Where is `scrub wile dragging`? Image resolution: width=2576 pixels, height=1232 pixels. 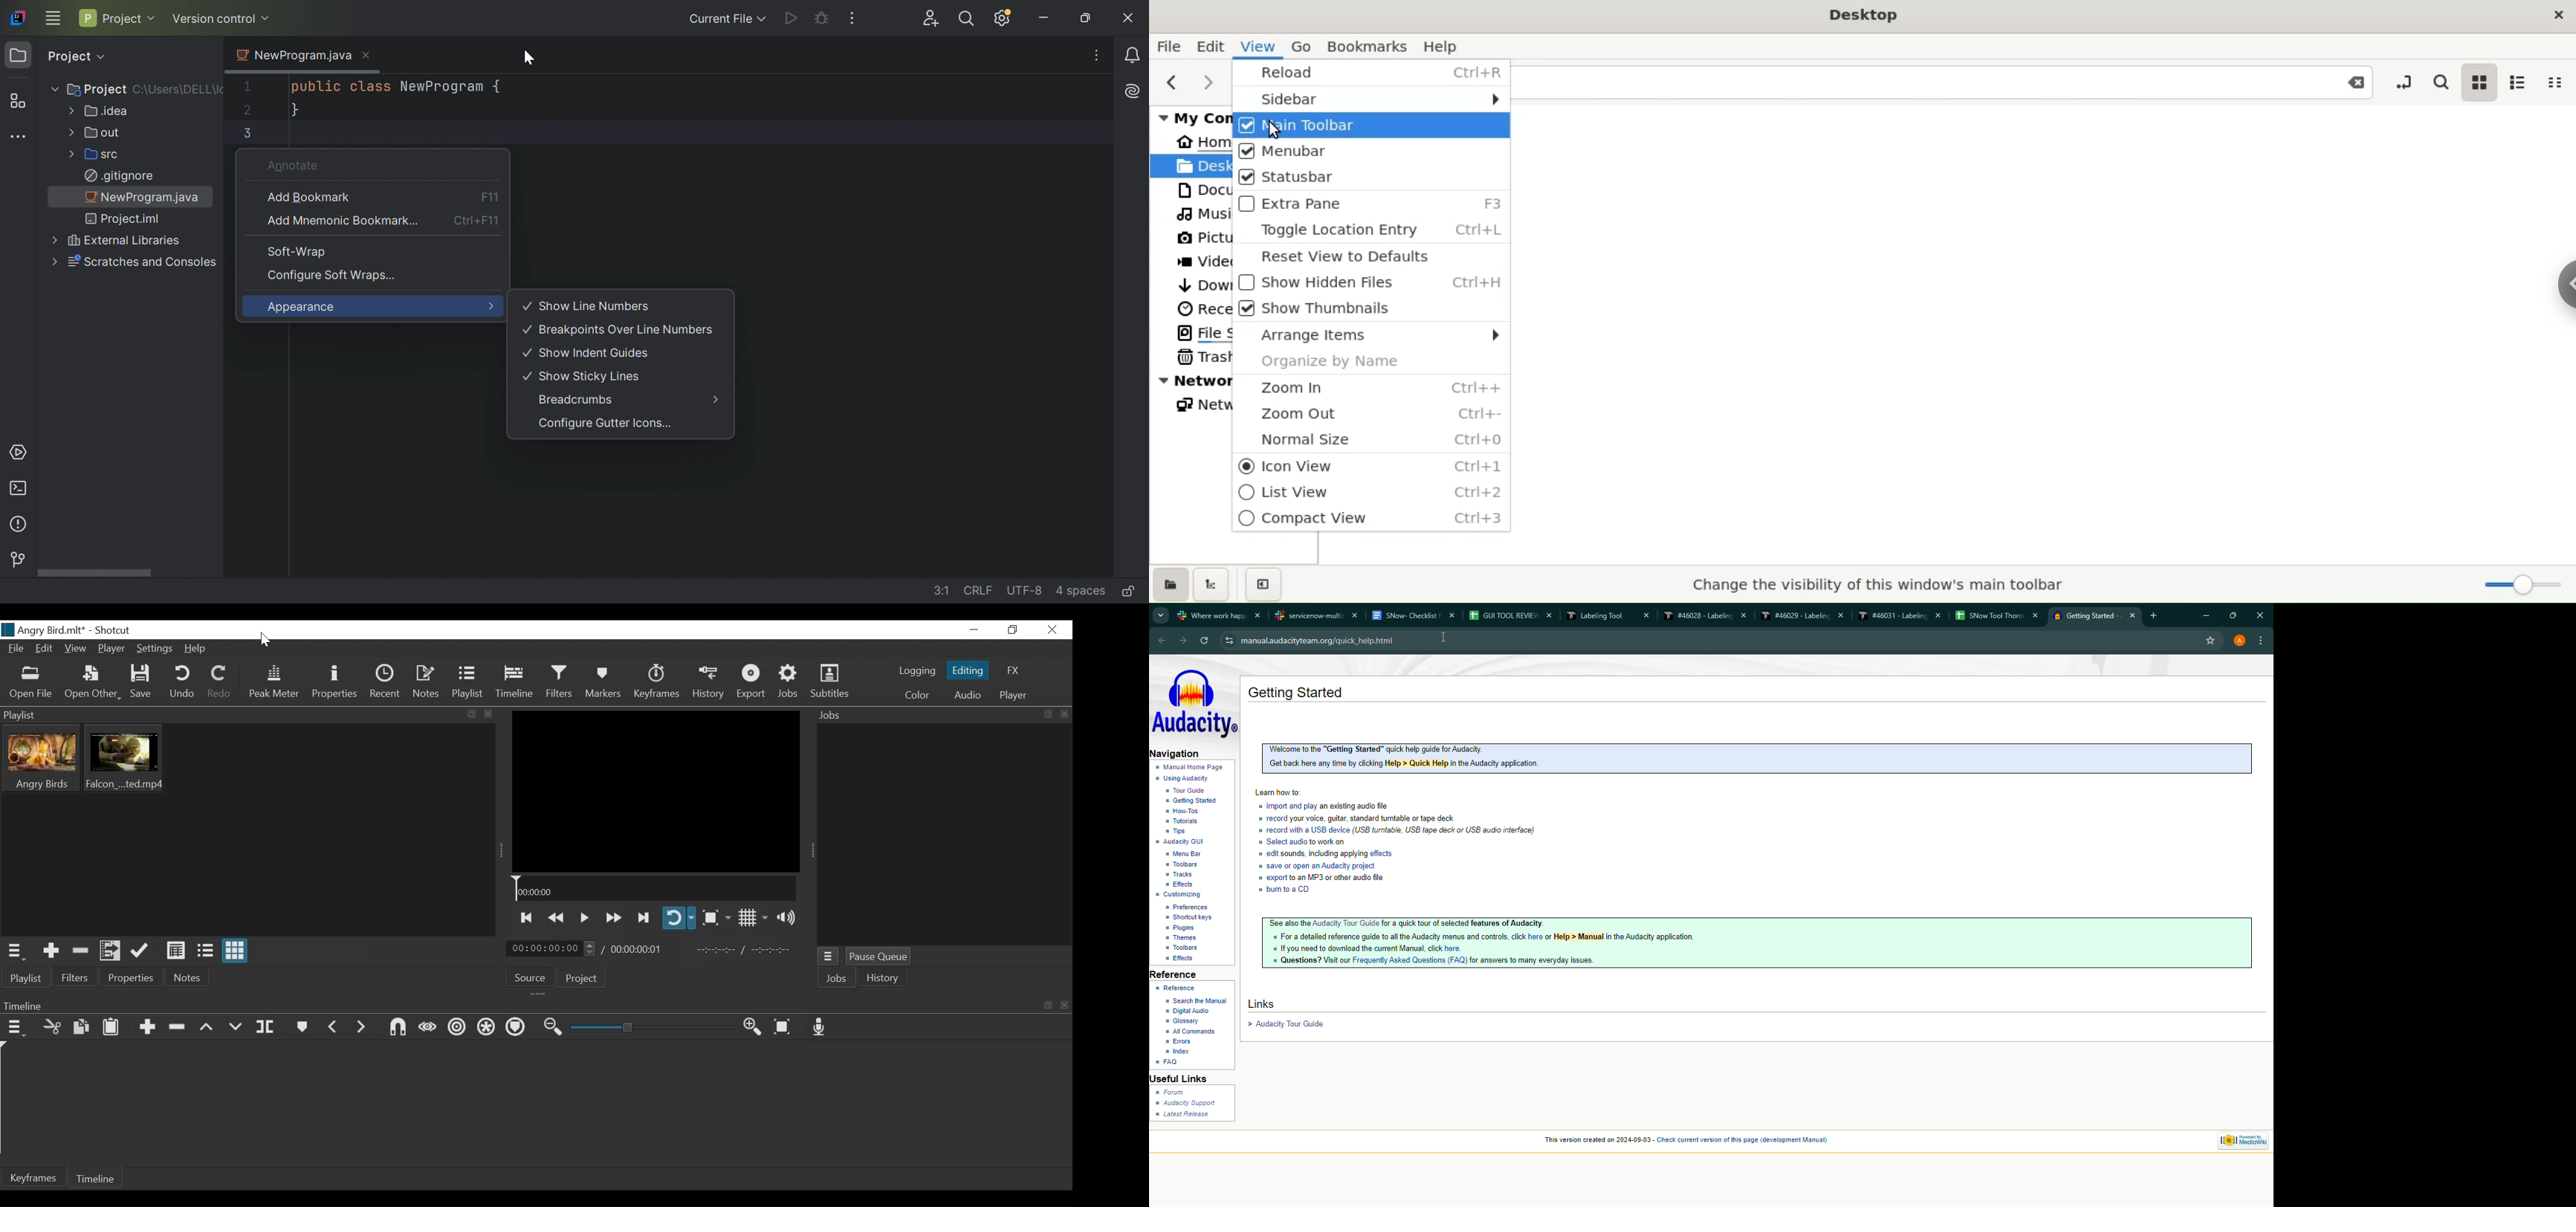
scrub wile dragging is located at coordinates (428, 1028).